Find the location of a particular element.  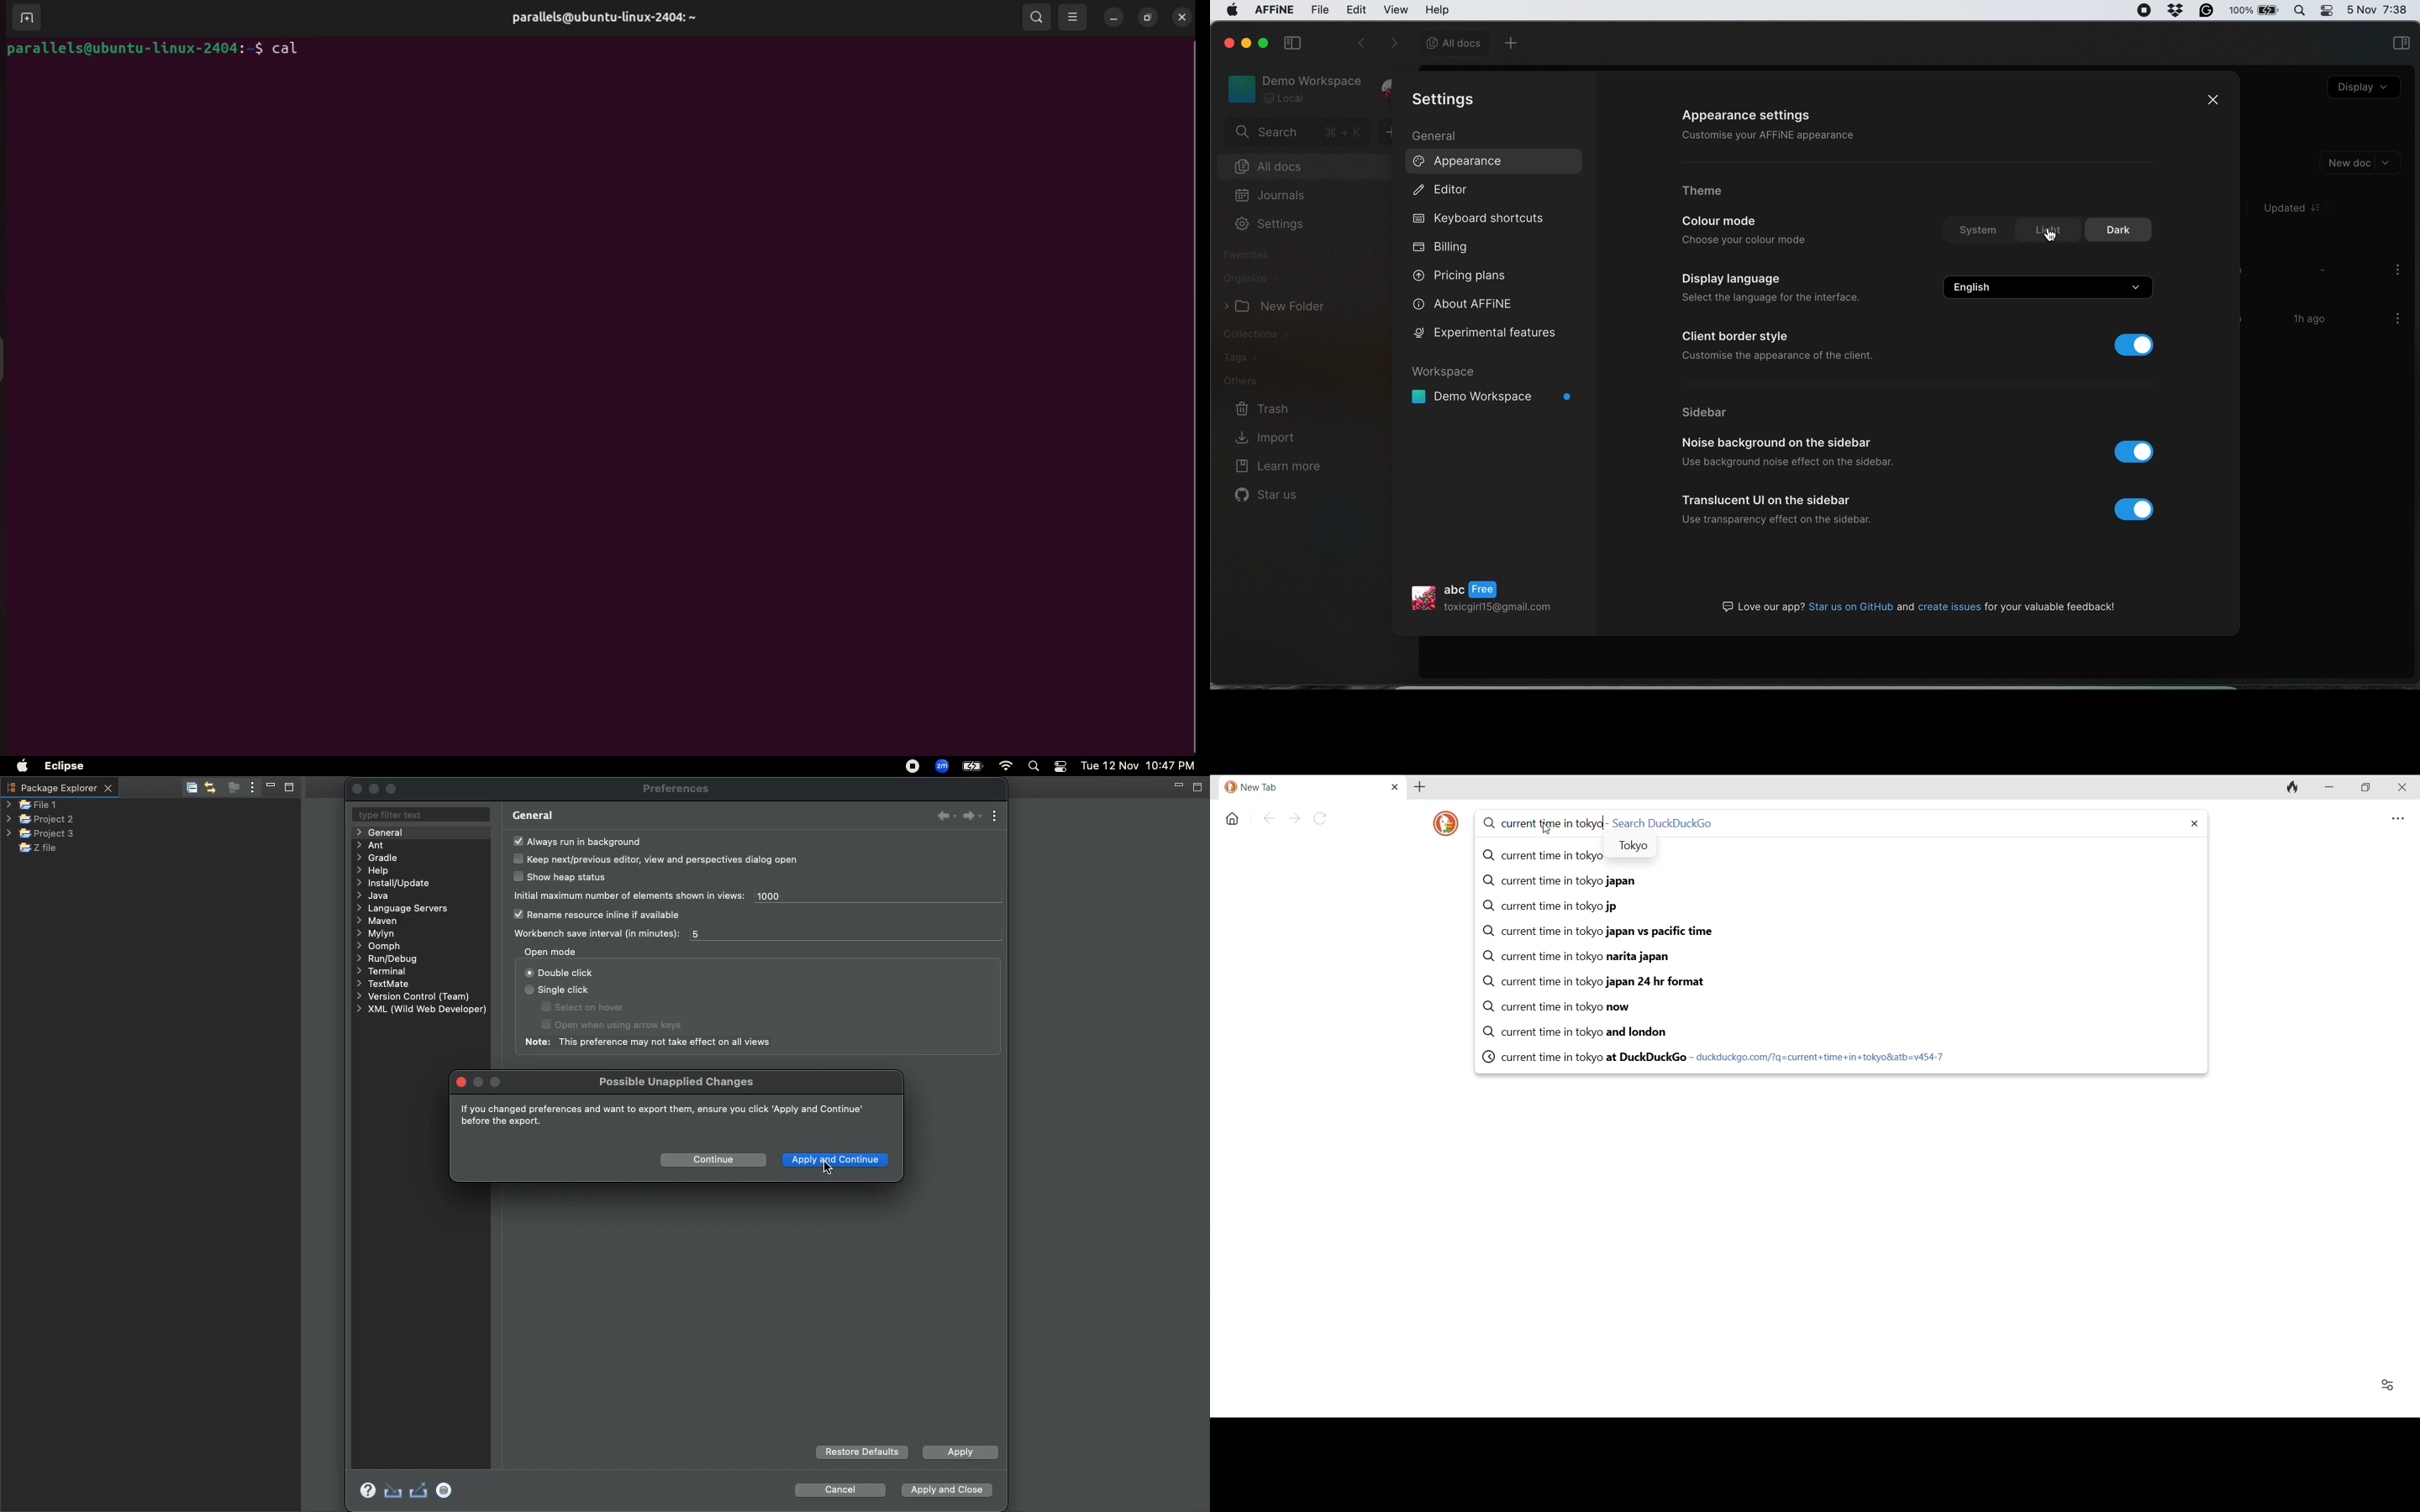

minimum is located at coordinates (1114, 17).